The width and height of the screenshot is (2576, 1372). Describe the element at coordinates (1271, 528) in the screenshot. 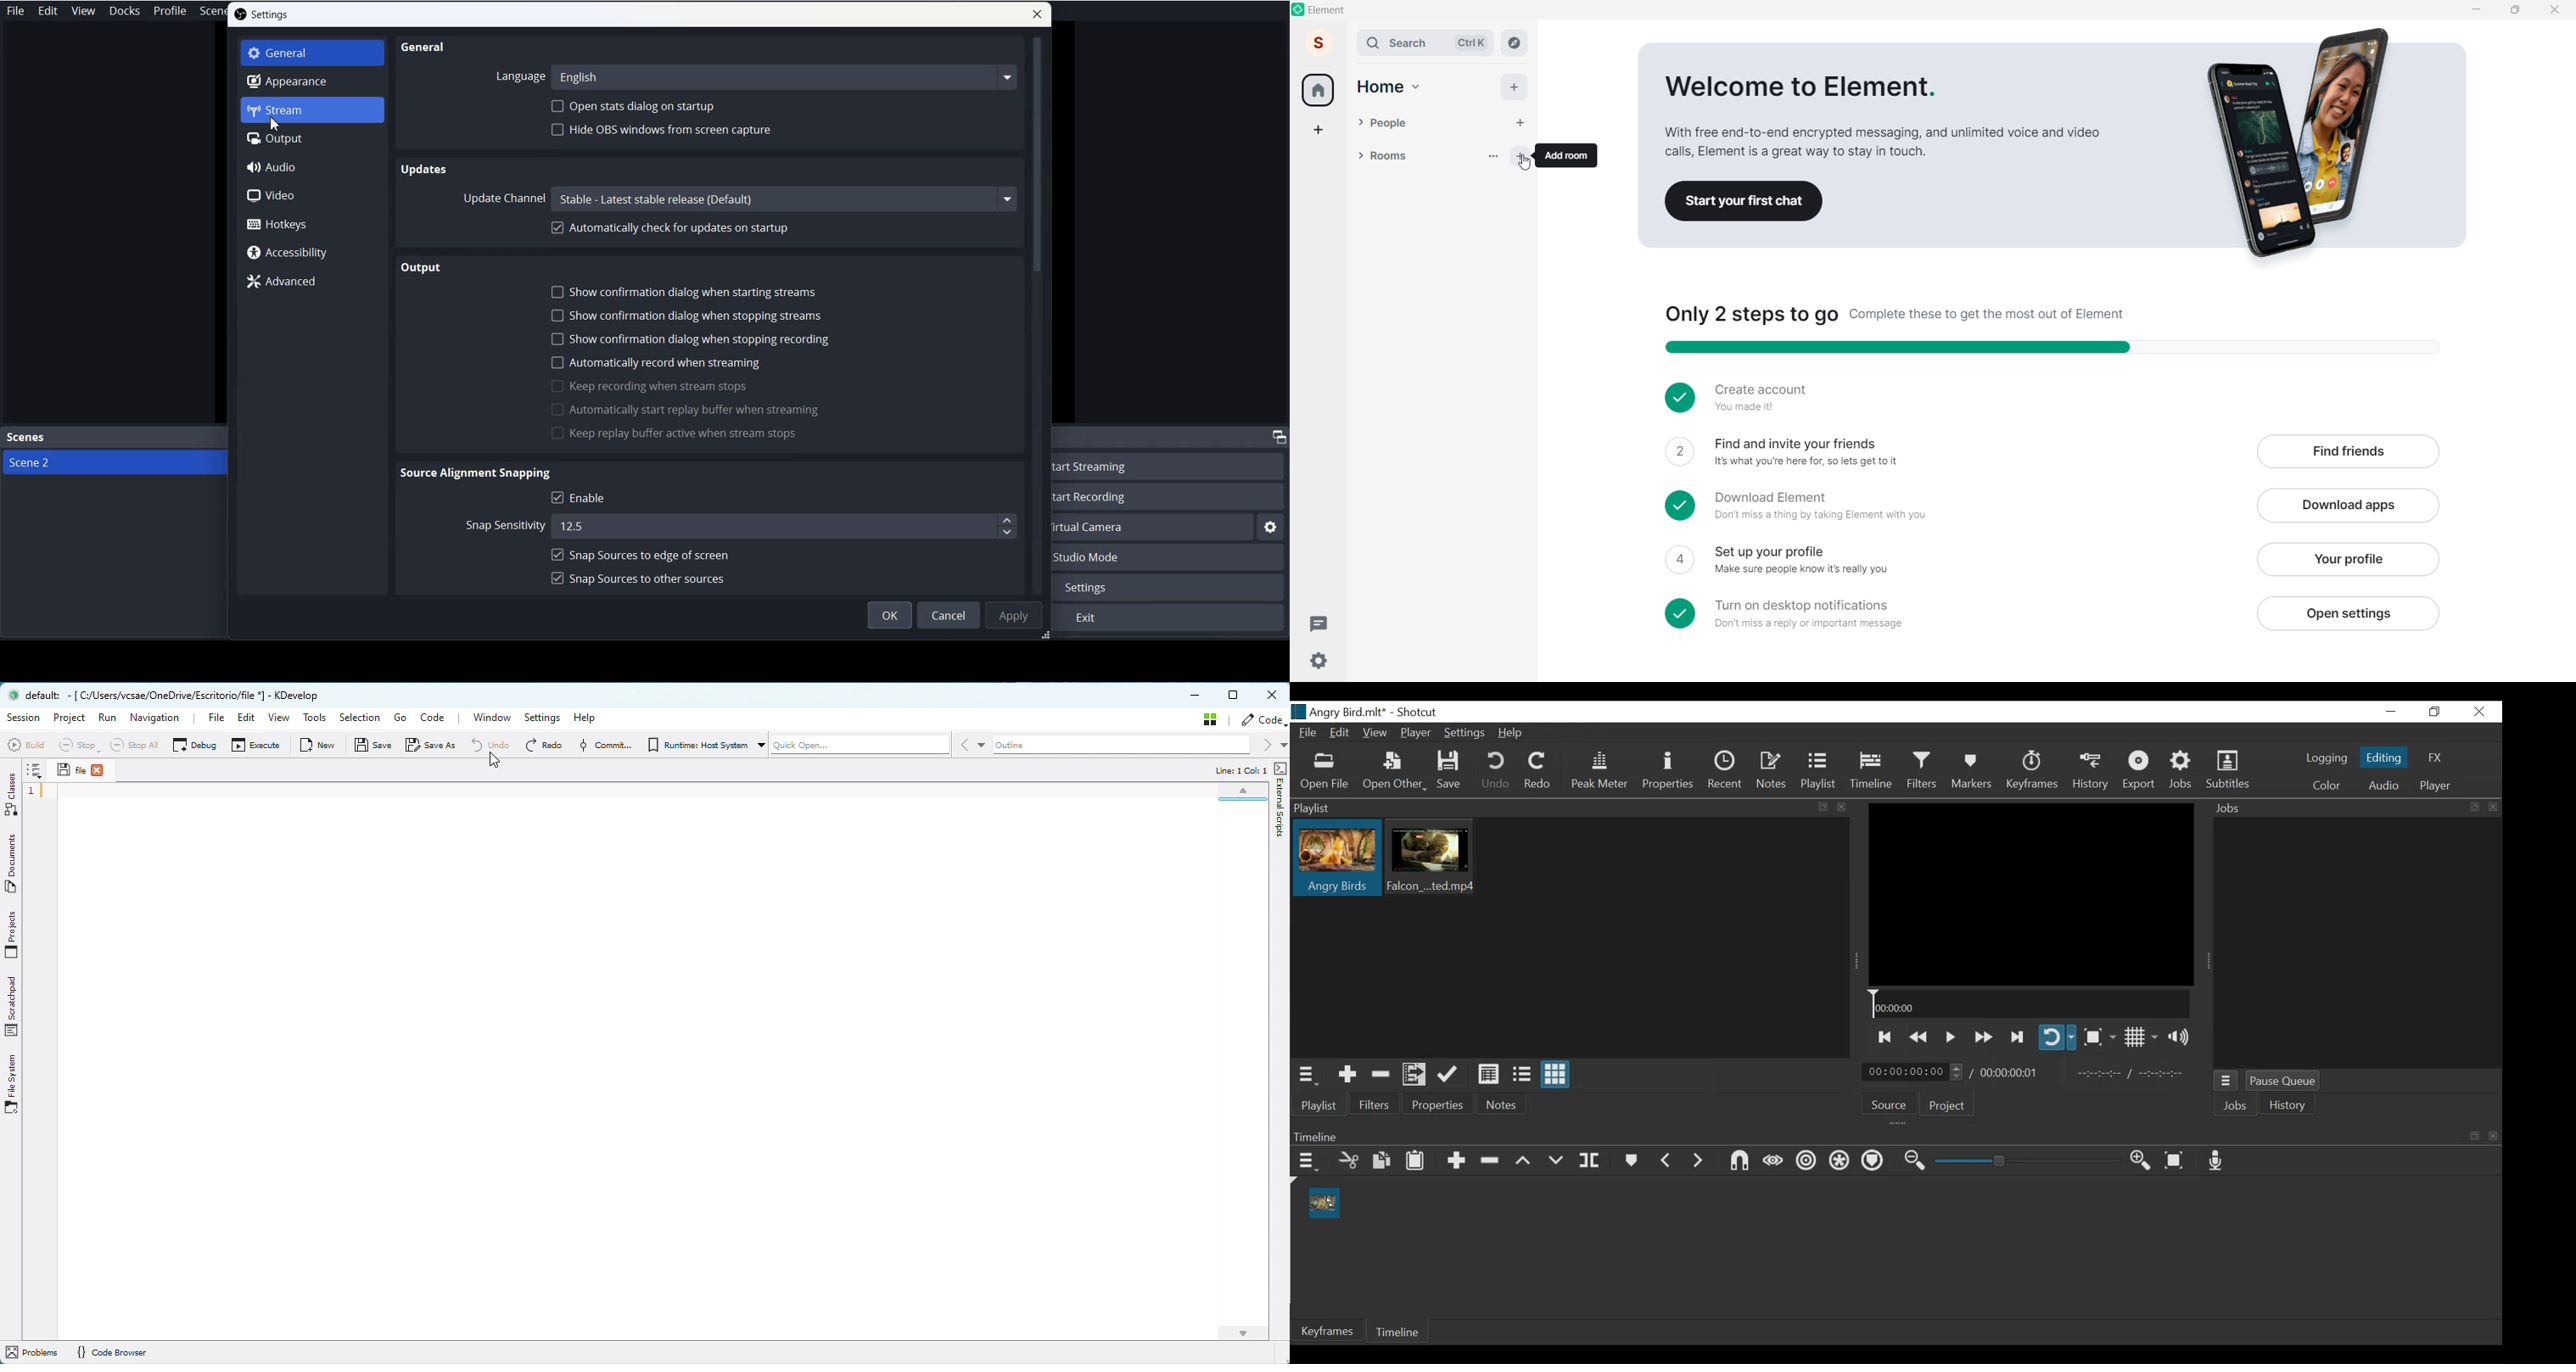

I see `settings` at that location.